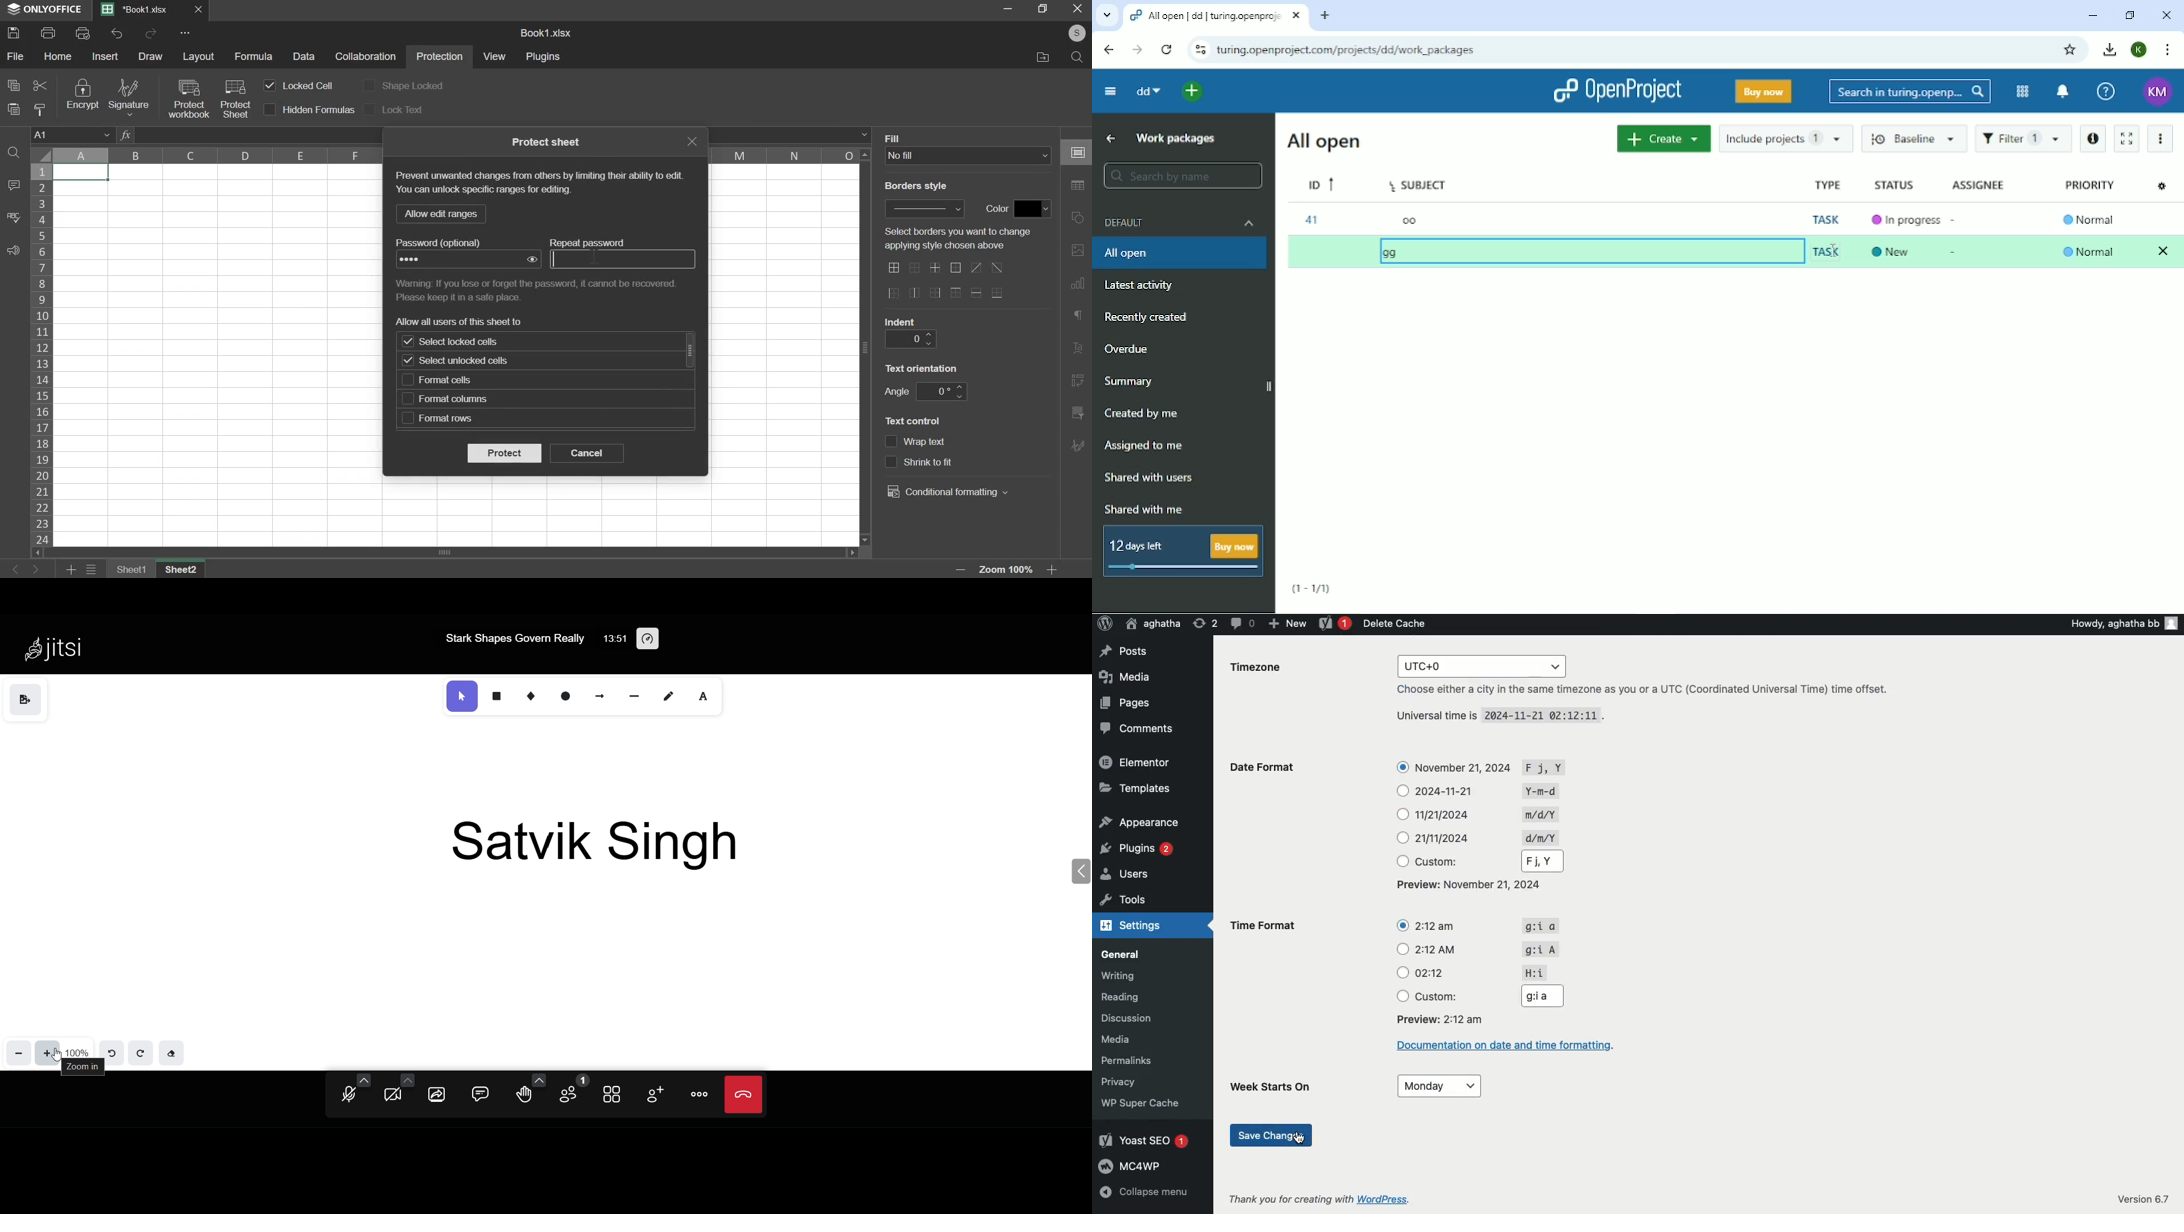 The width and height of the screenshot is (2184, 1232). Describe the element at coordinates (704, 695) in the screenshot. I see `inert text` at that location.